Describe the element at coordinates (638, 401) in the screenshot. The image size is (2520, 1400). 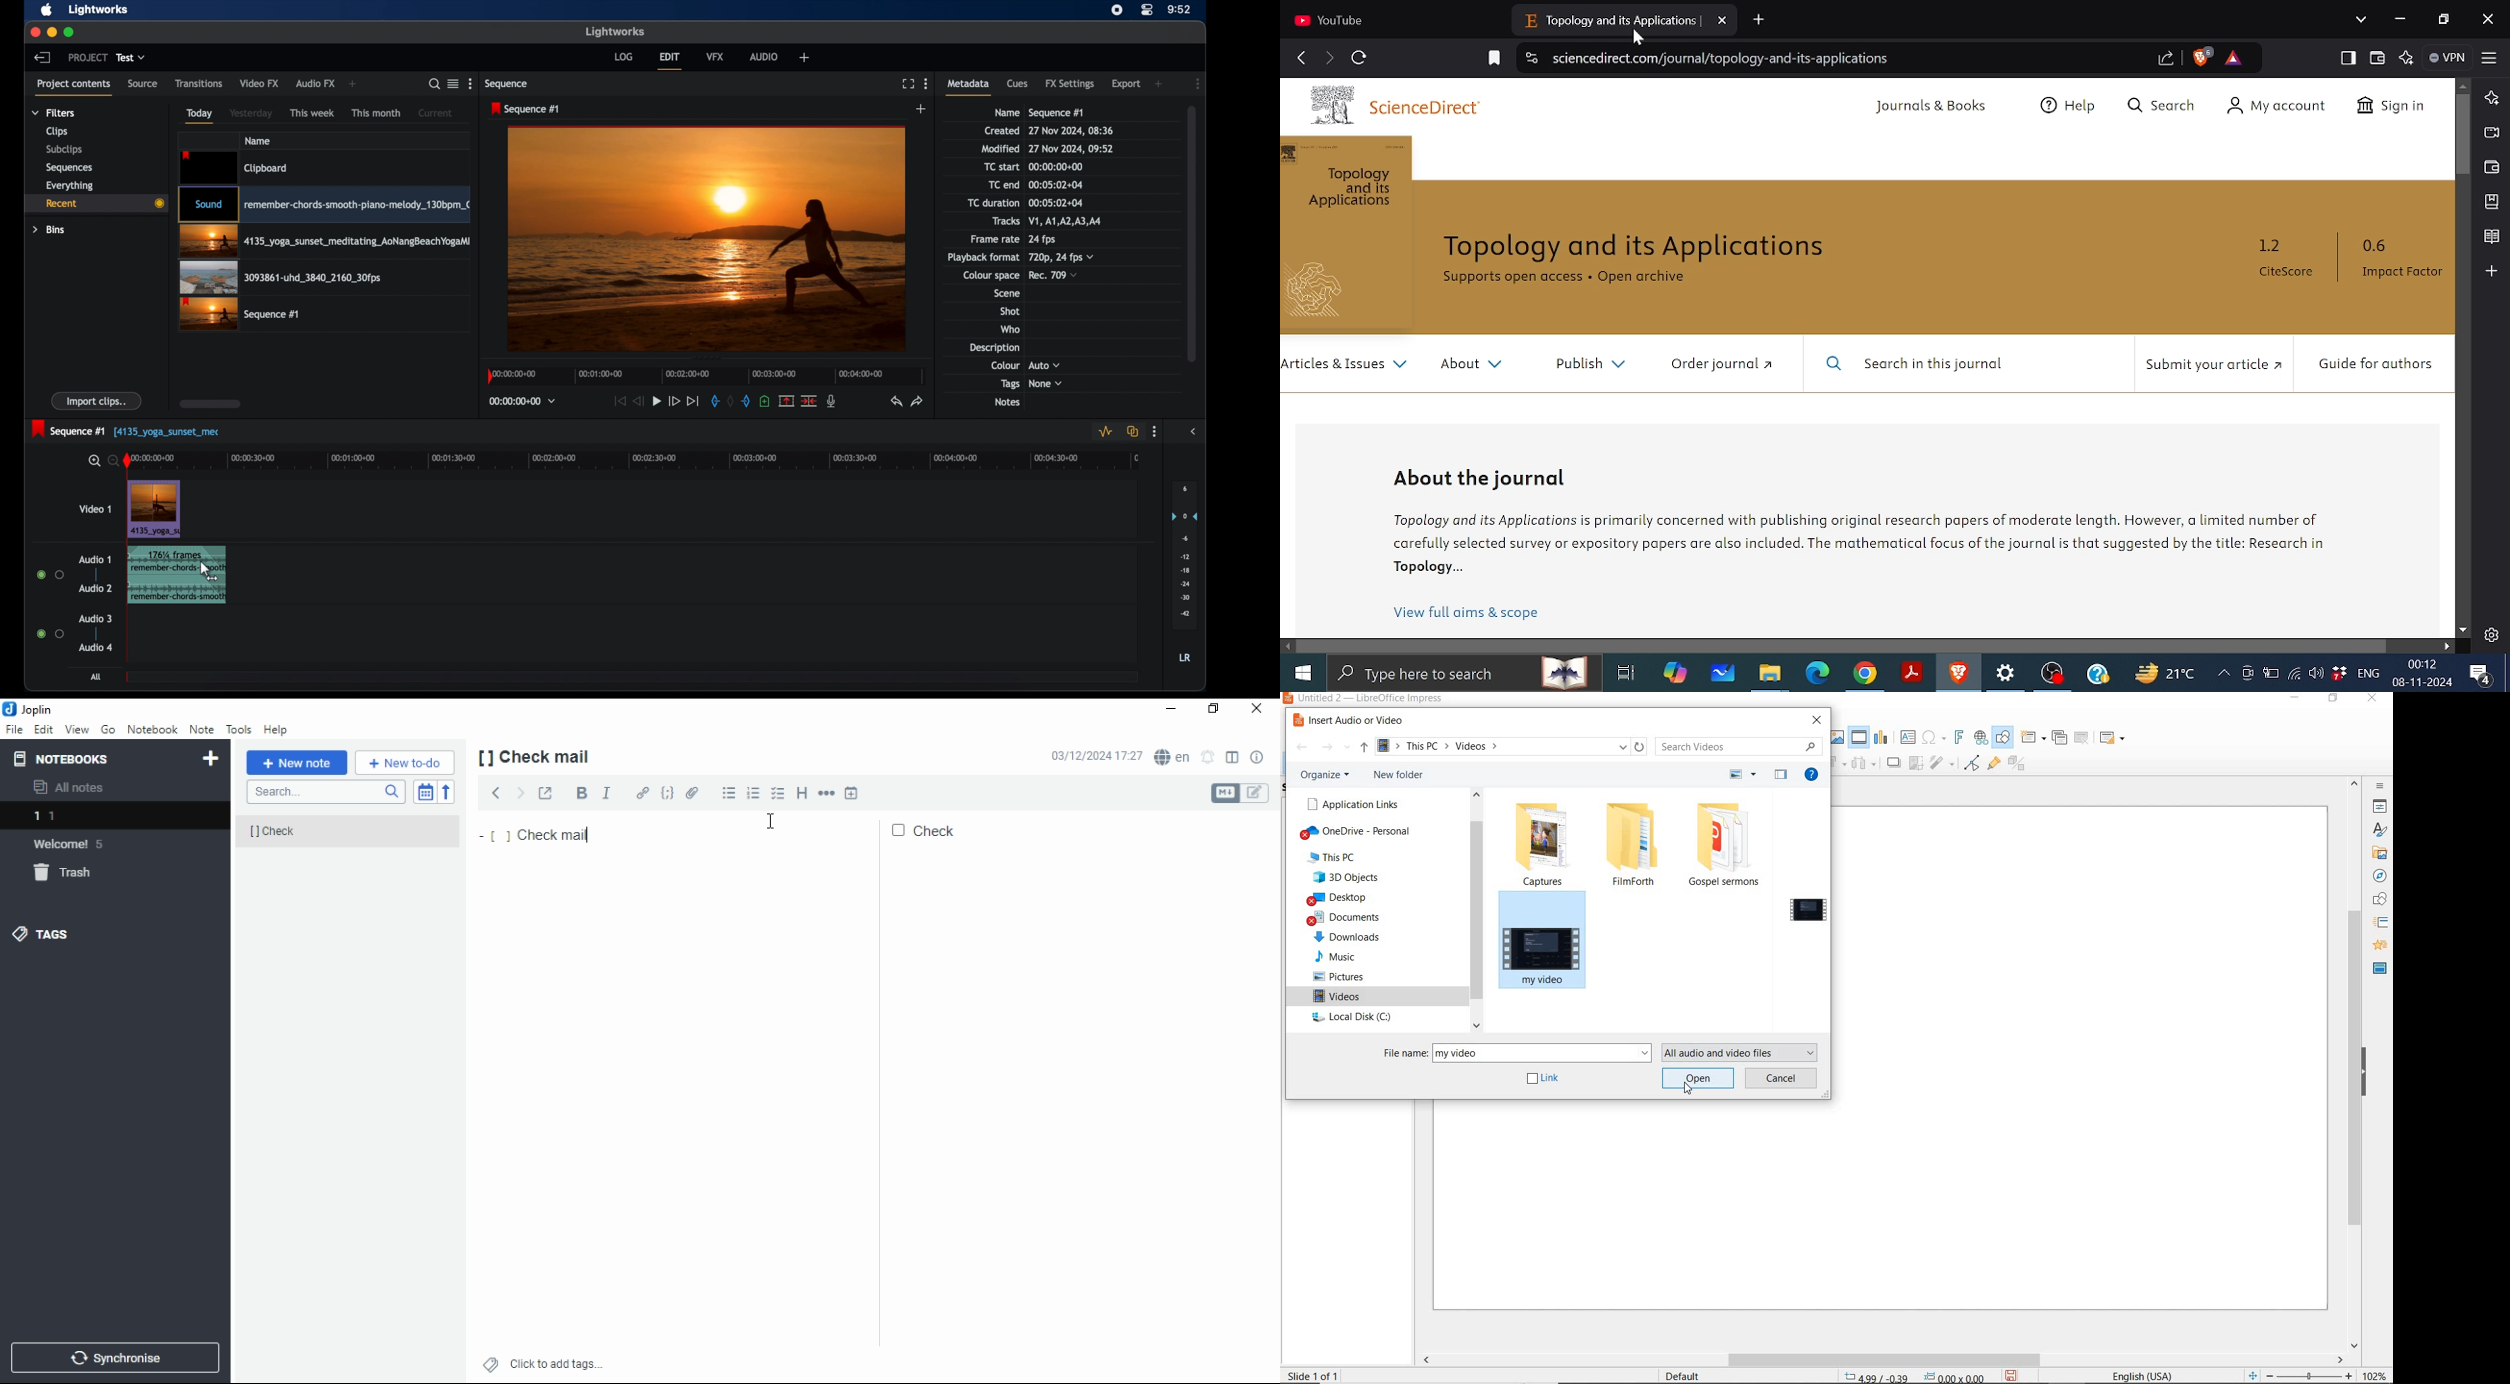
I see `rewind` at that location.